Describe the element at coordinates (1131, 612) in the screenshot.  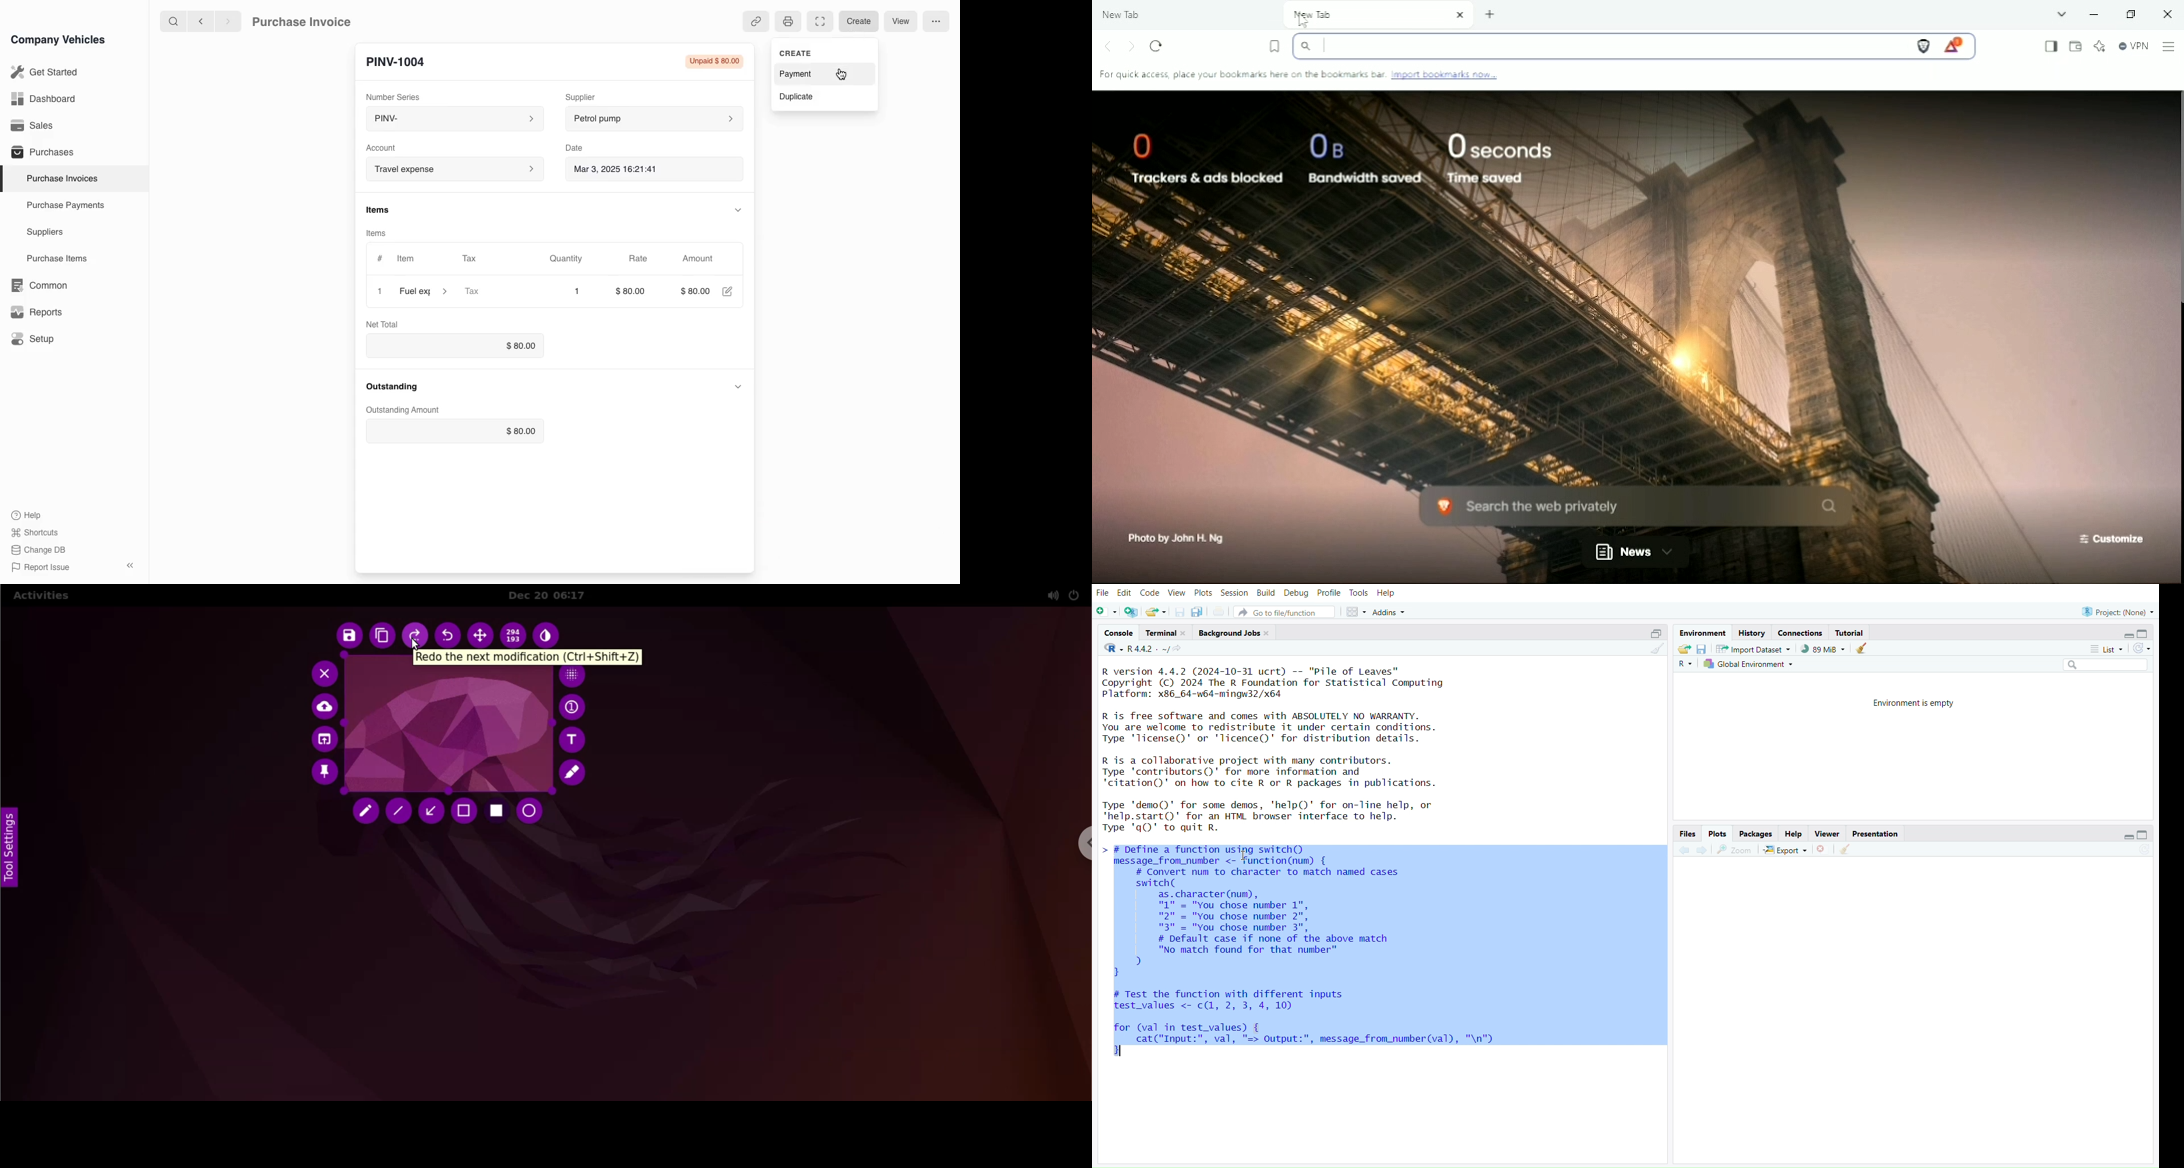
I see `Create a project` at that location.